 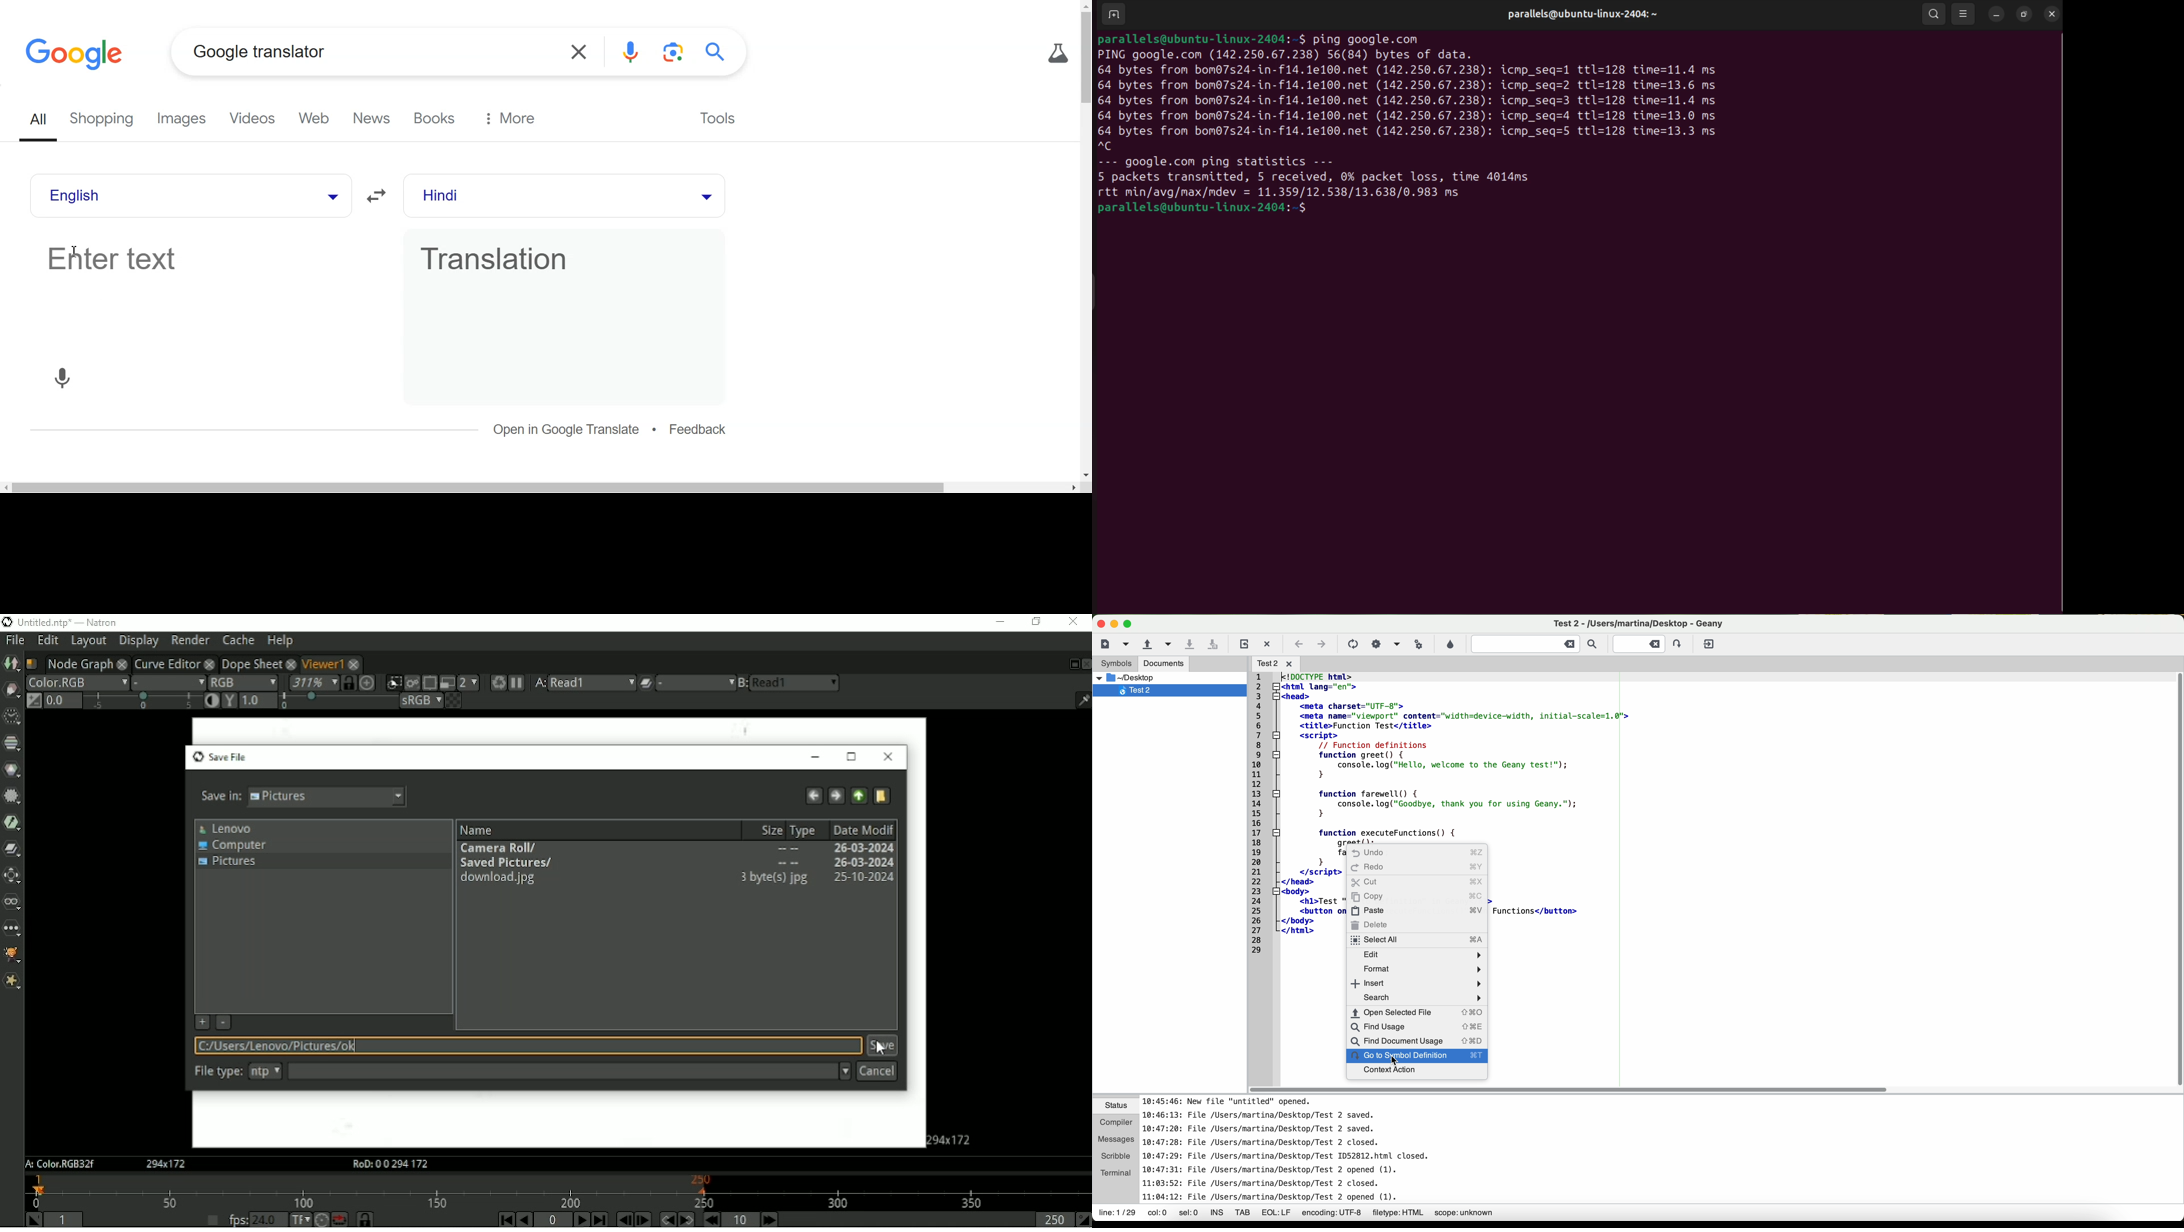 What do you see at coordinates (568, 430) in the screenshot?
I see `Open in google Translate` at bounding box center [568, 430].